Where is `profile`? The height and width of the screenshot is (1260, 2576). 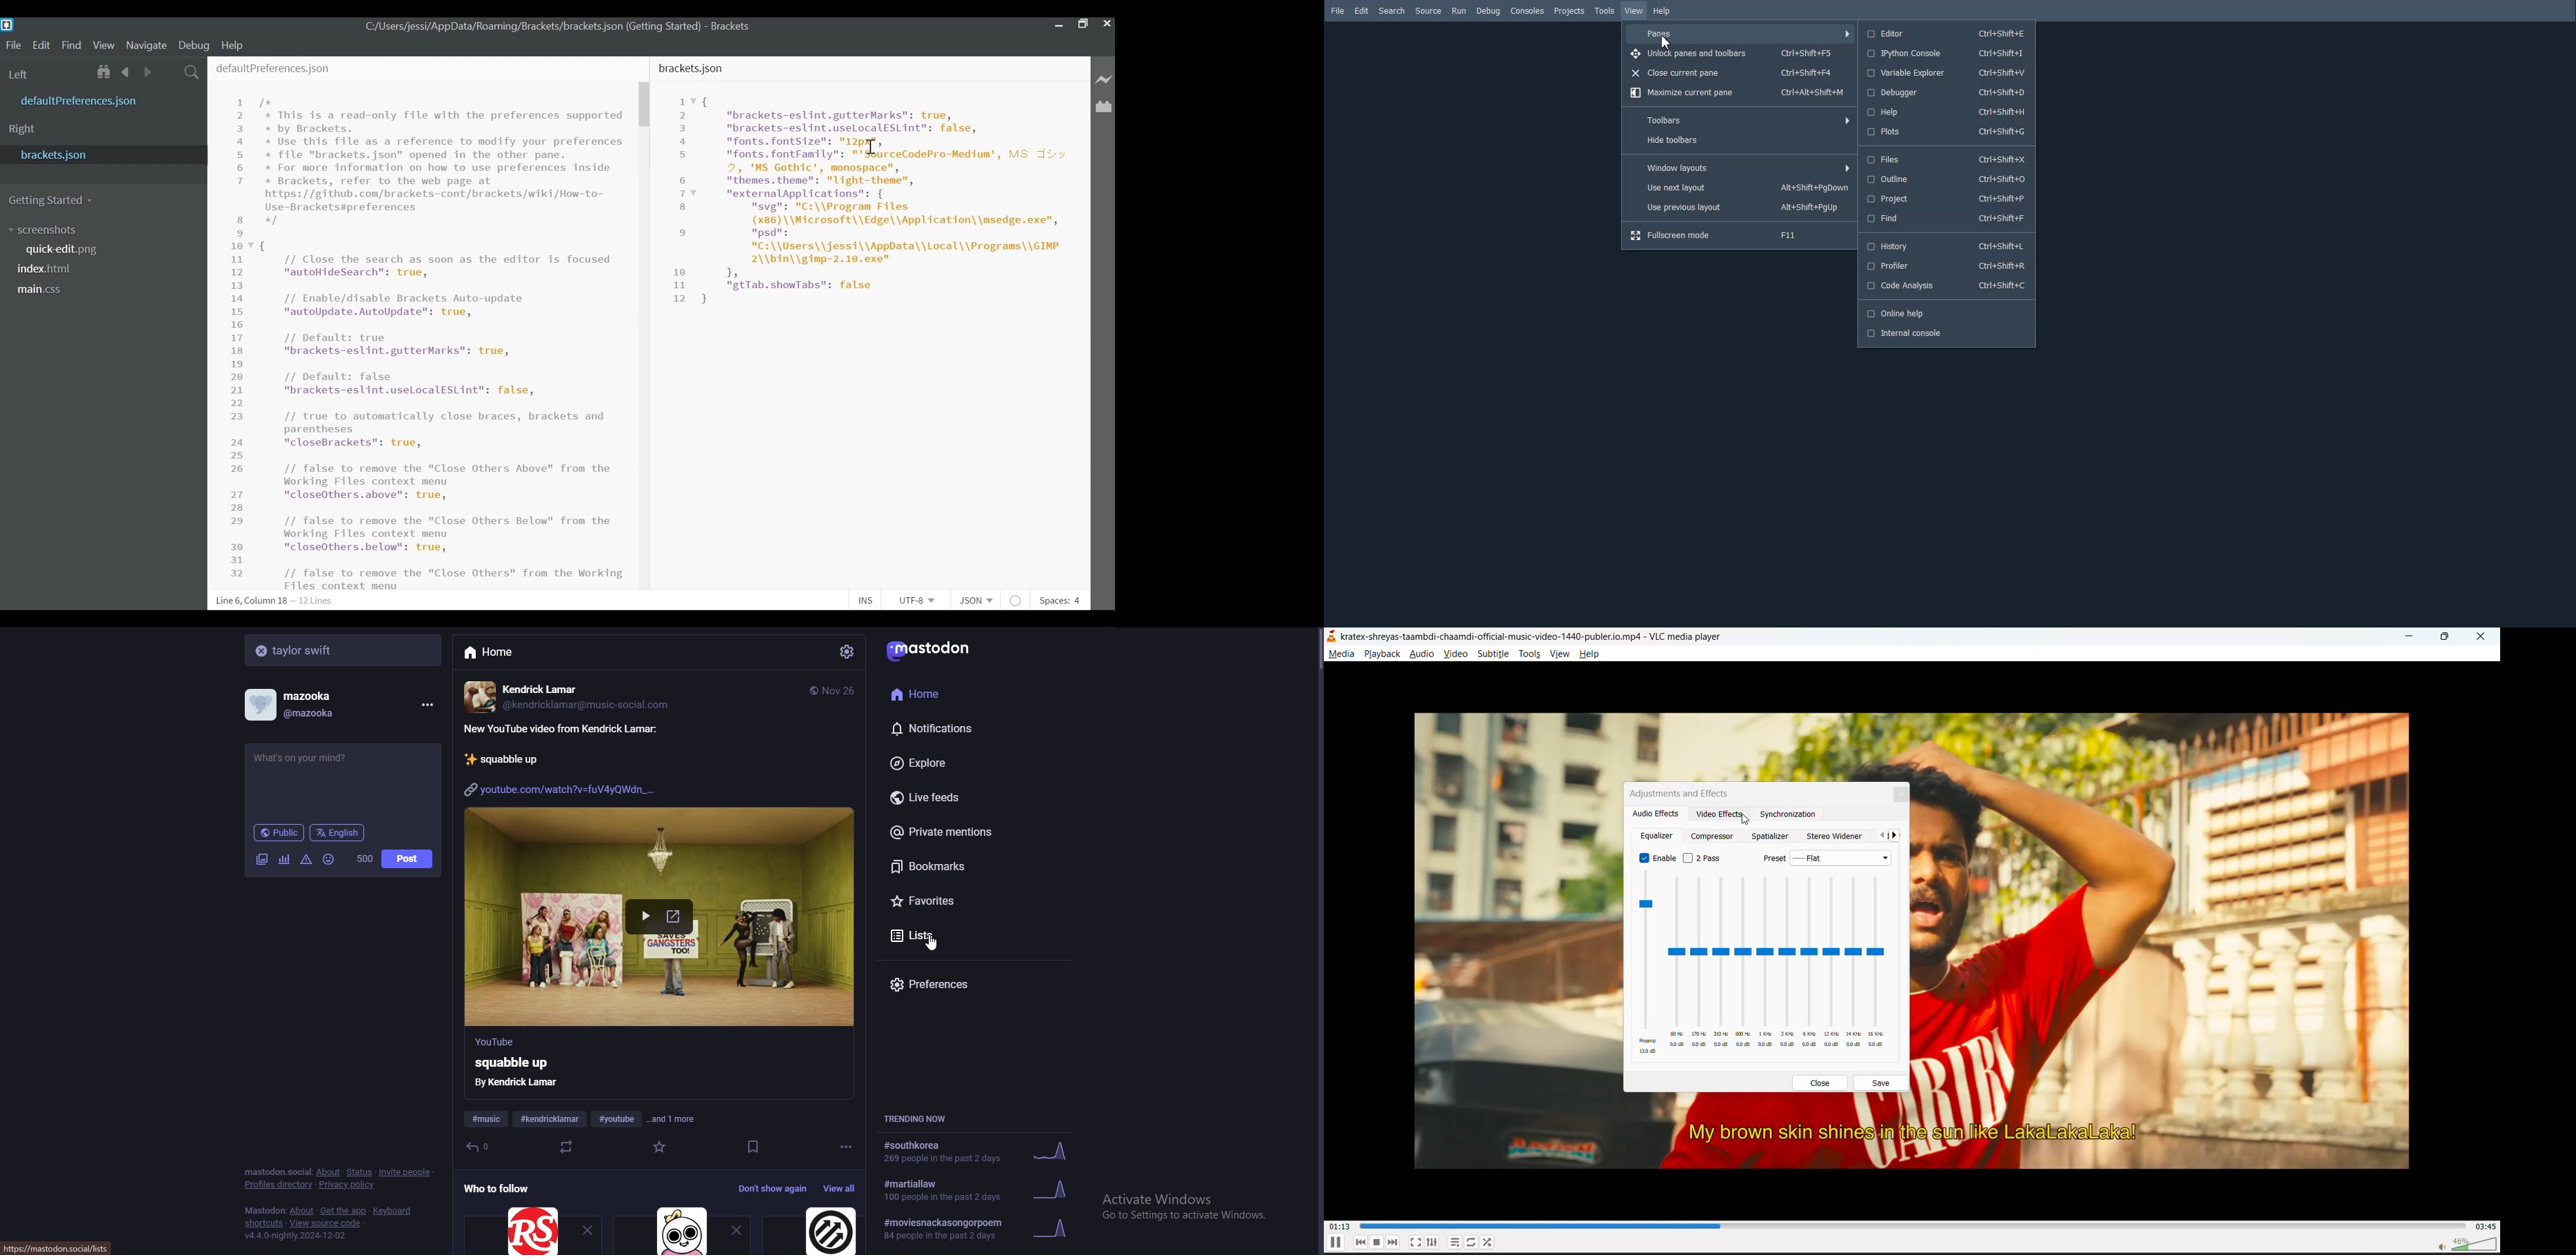
profile is located at coordinates (301, 705).